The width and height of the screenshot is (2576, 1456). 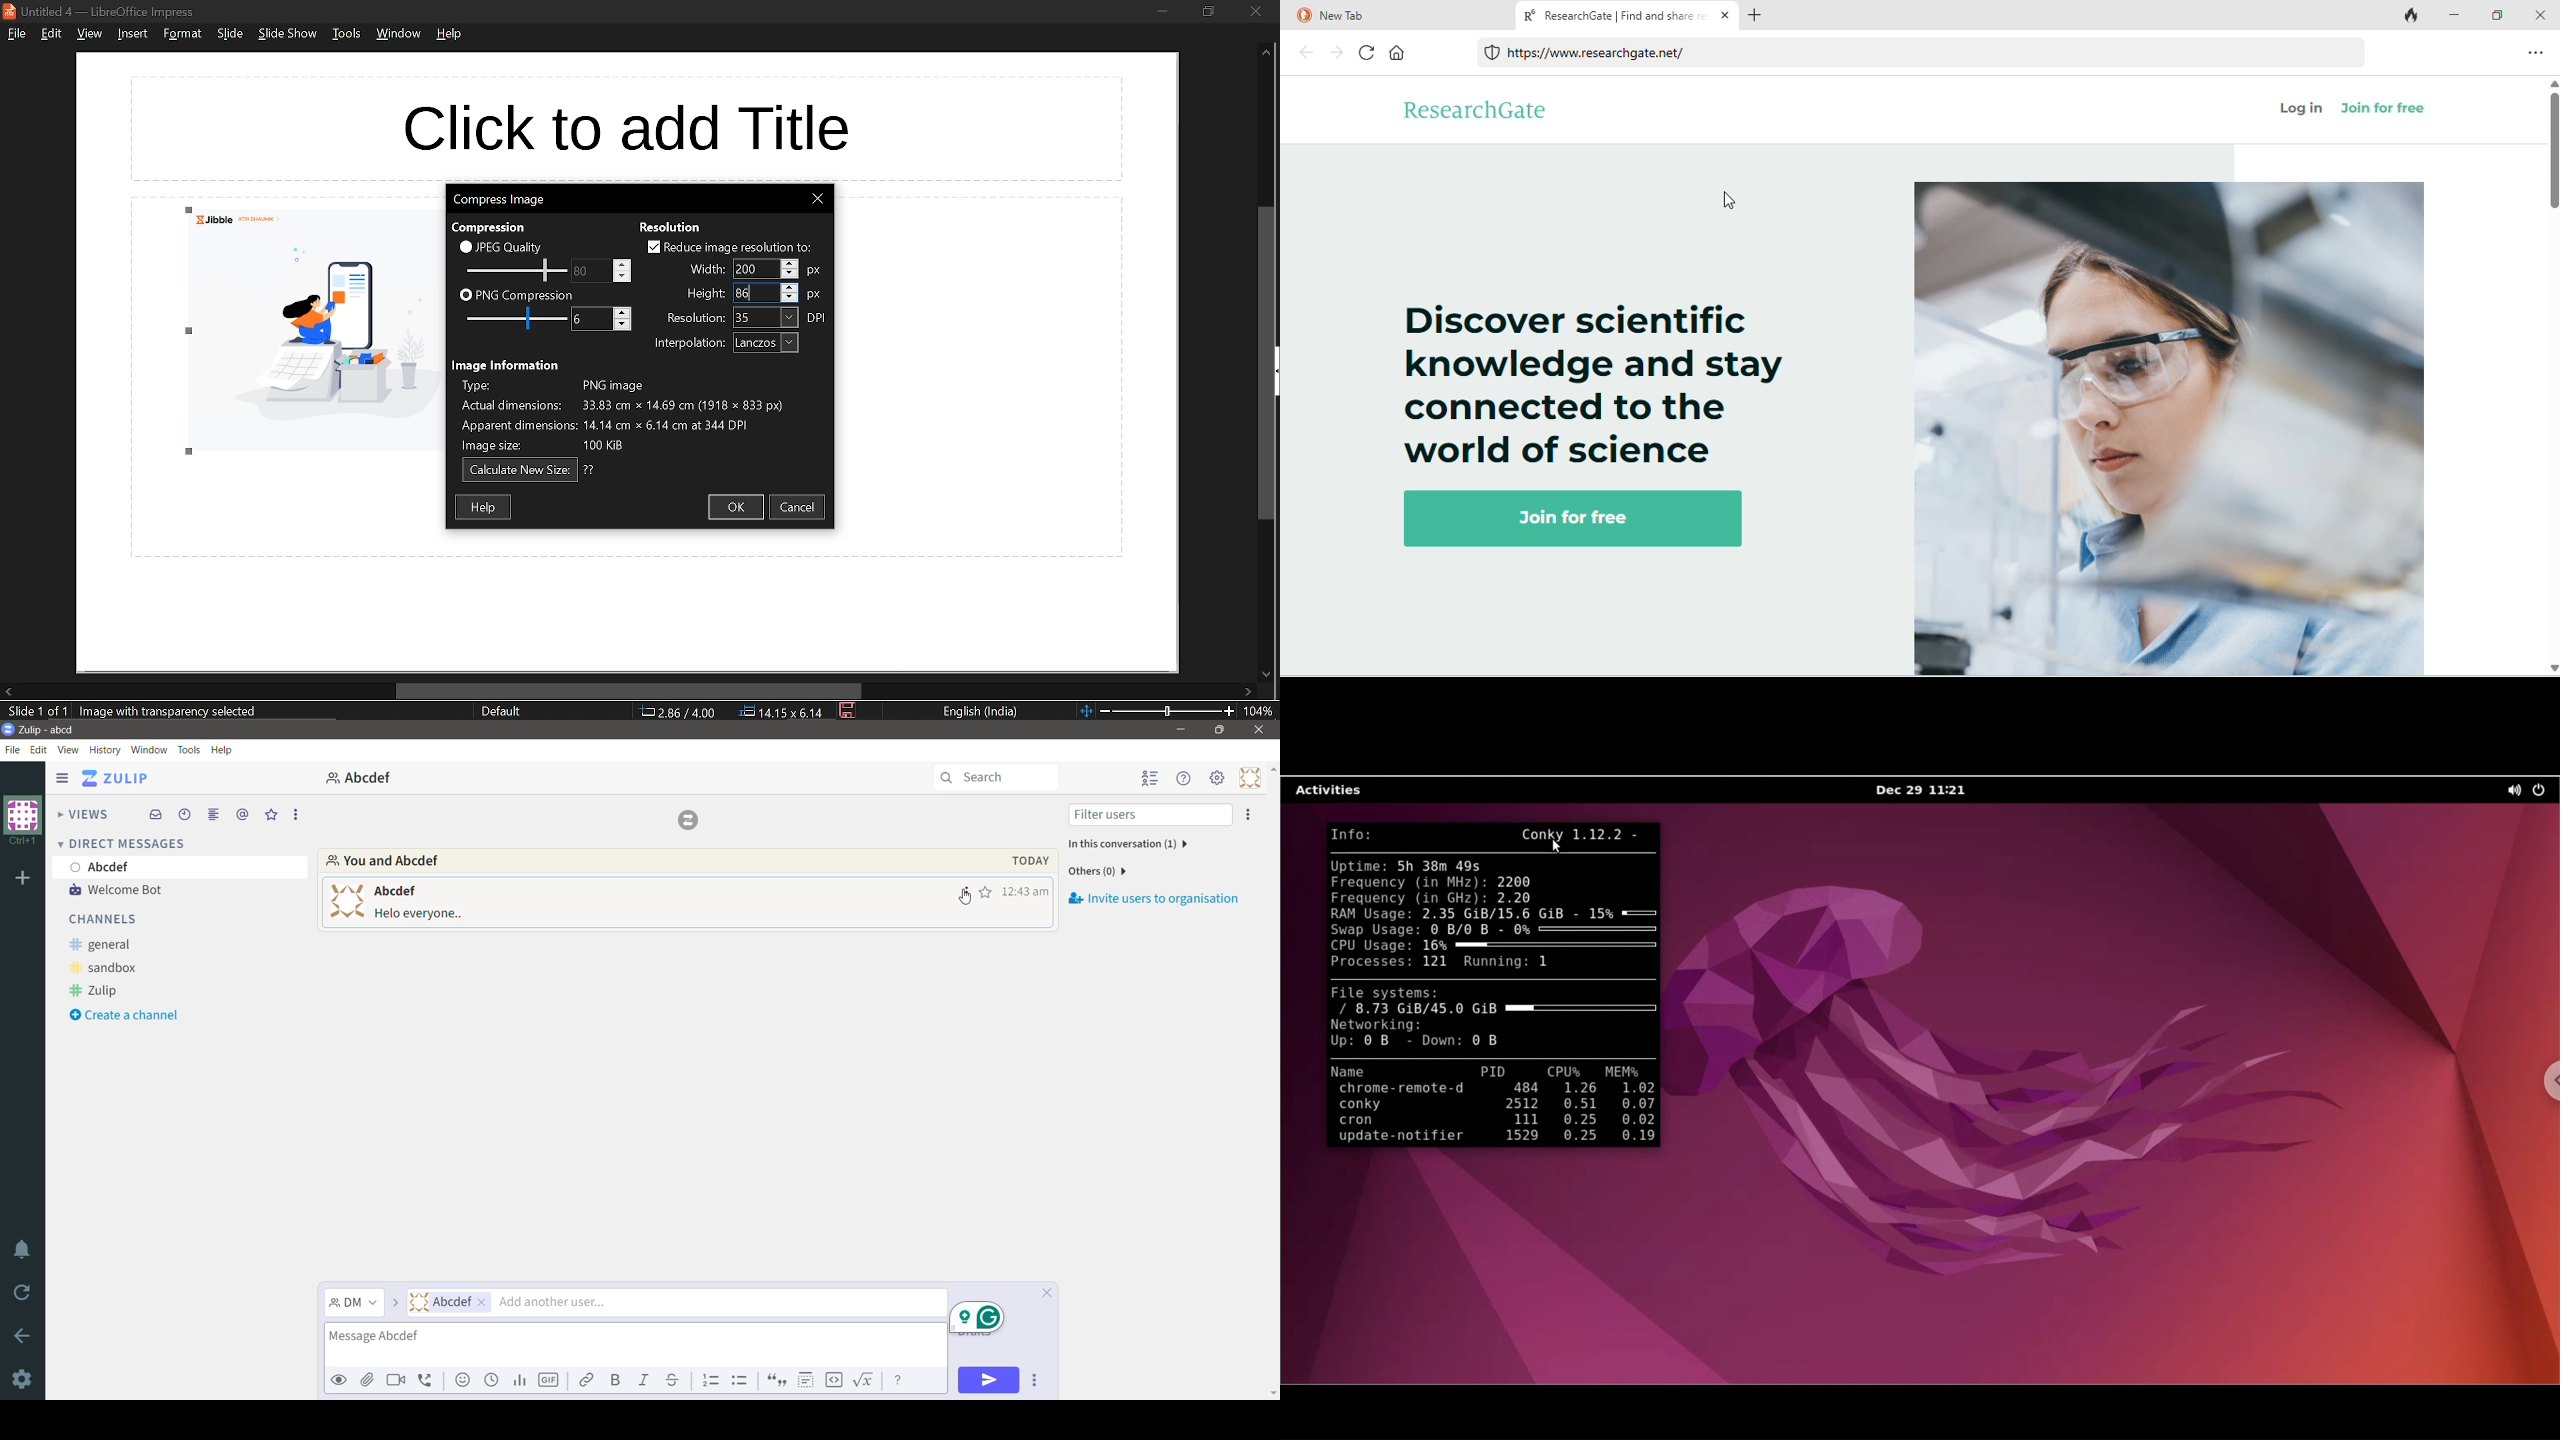 What do you see at coordinates (621, 276) in the screenshot?
I see `decrease jpeg quality` at bounding box center [621, 276].